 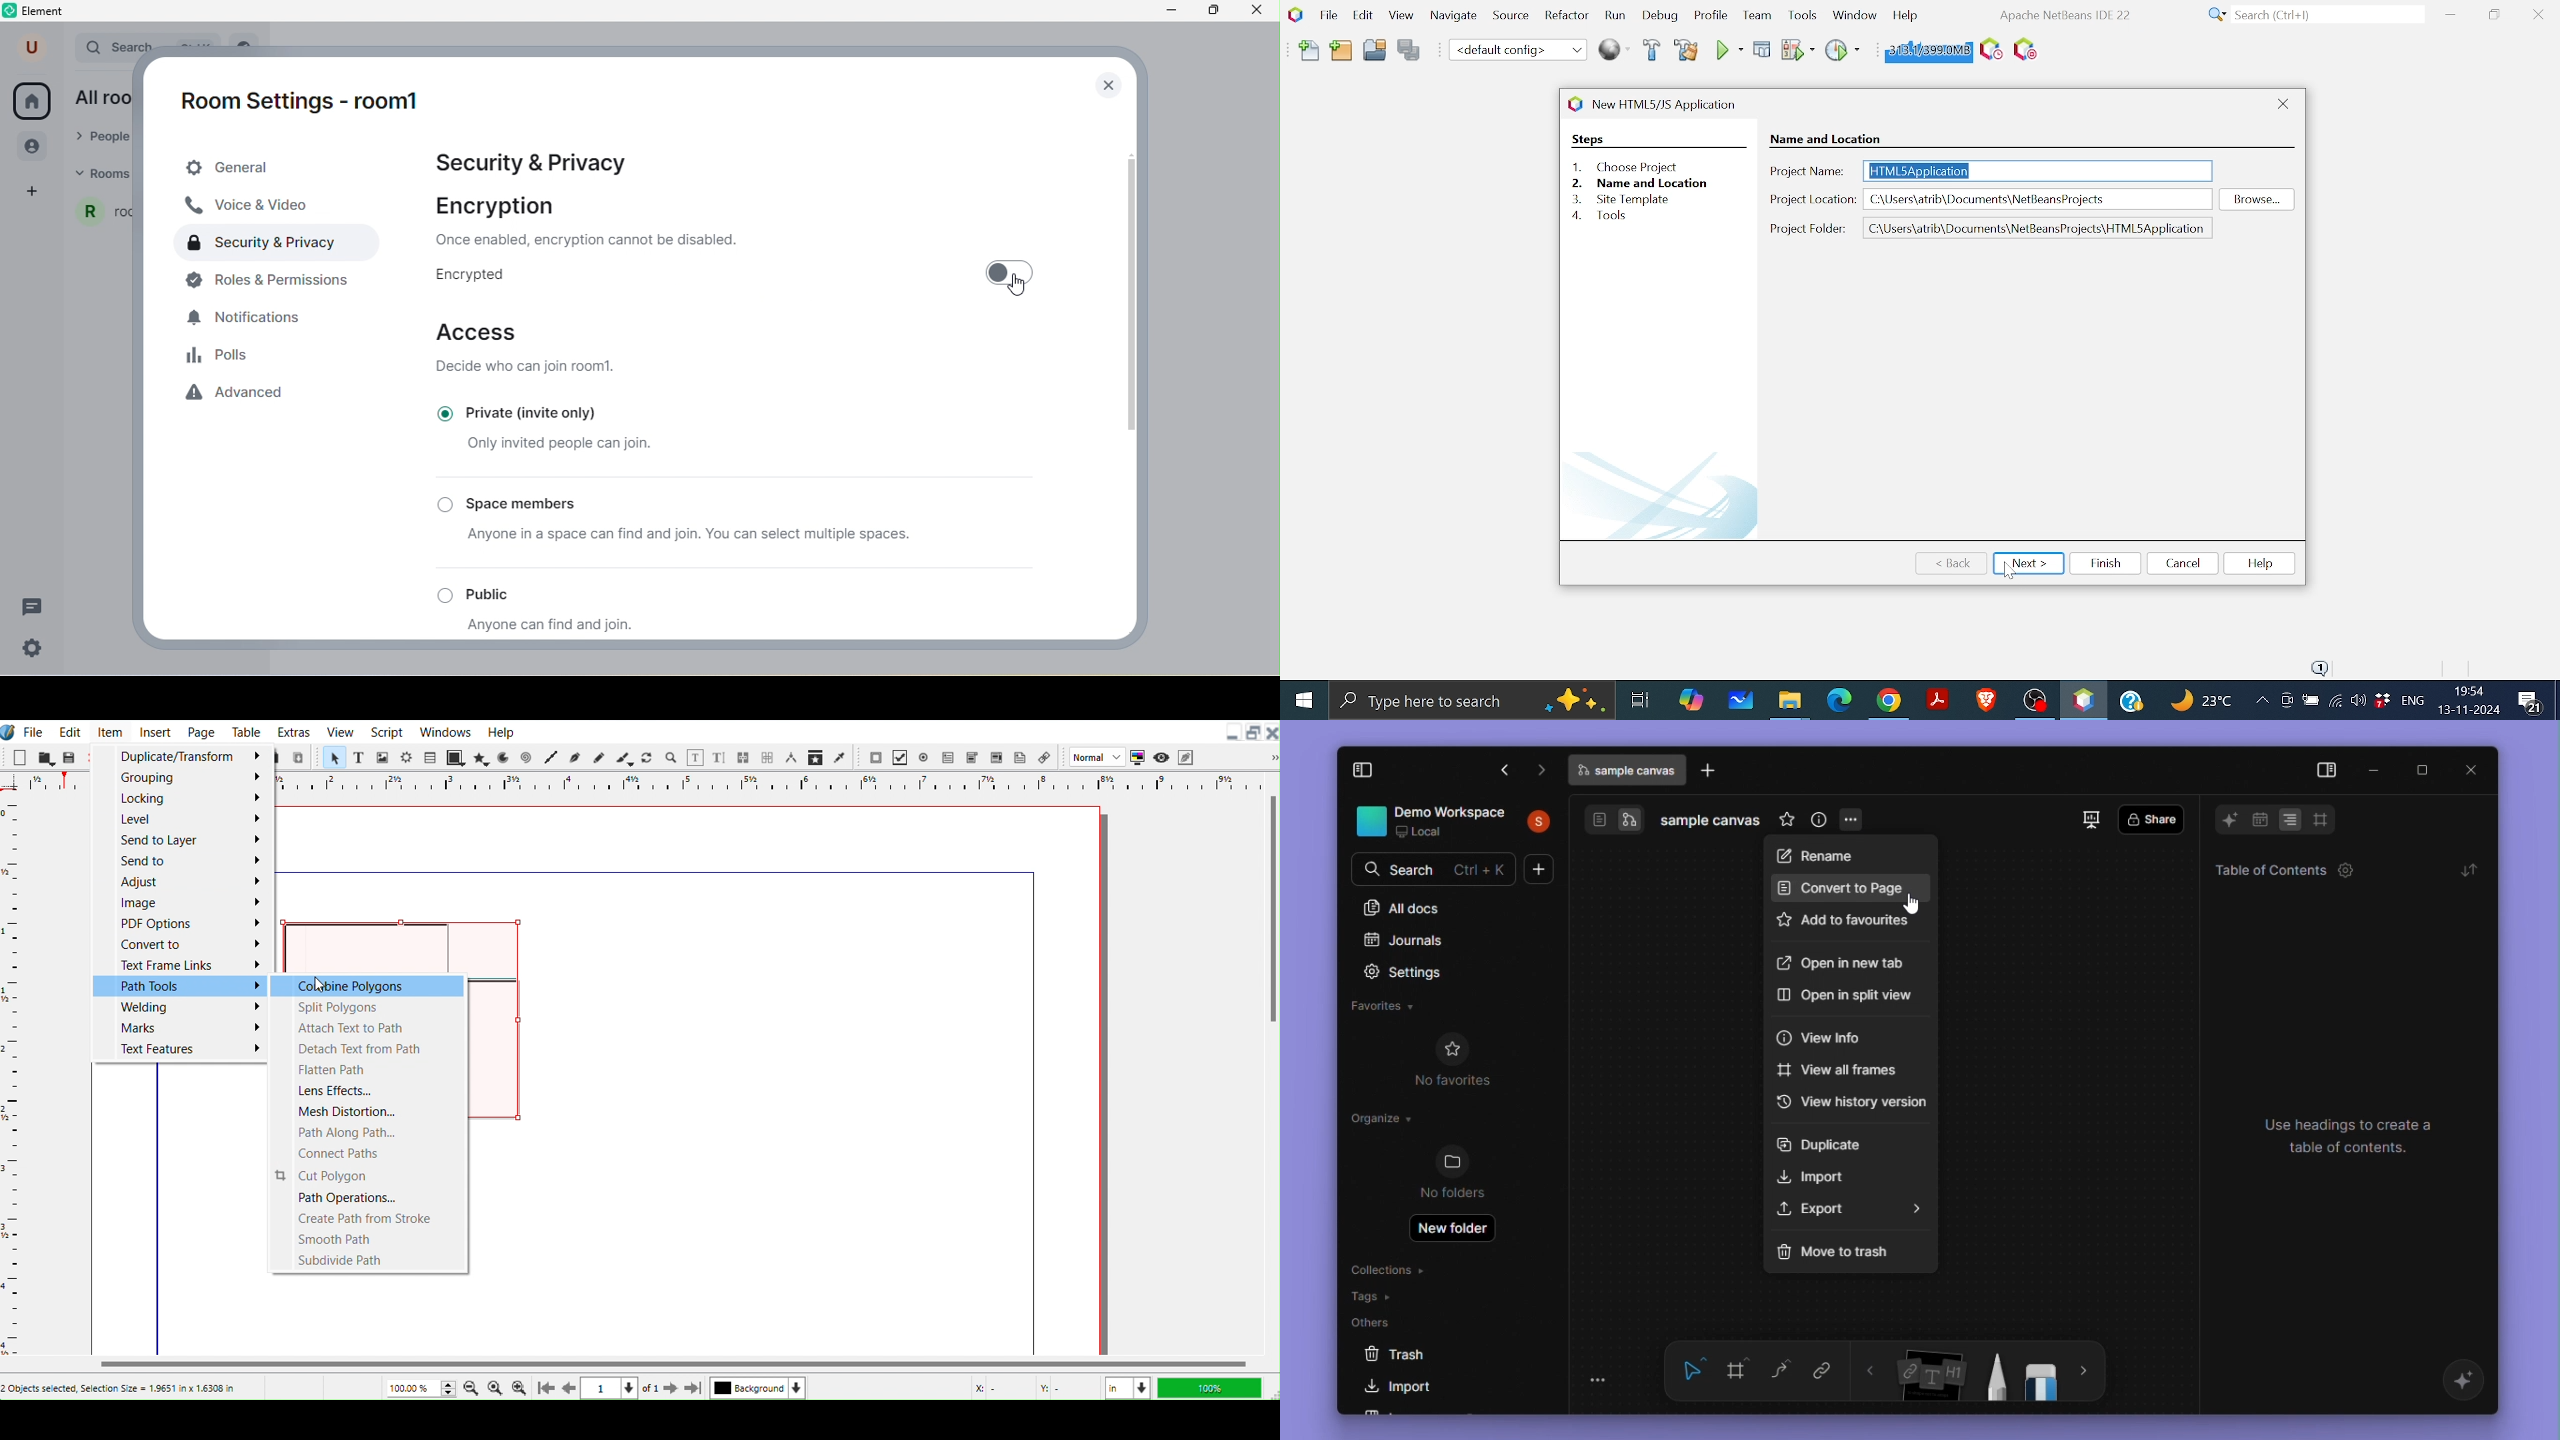 I want to click on Duplicate/Transform, so click(x=180, y=756).